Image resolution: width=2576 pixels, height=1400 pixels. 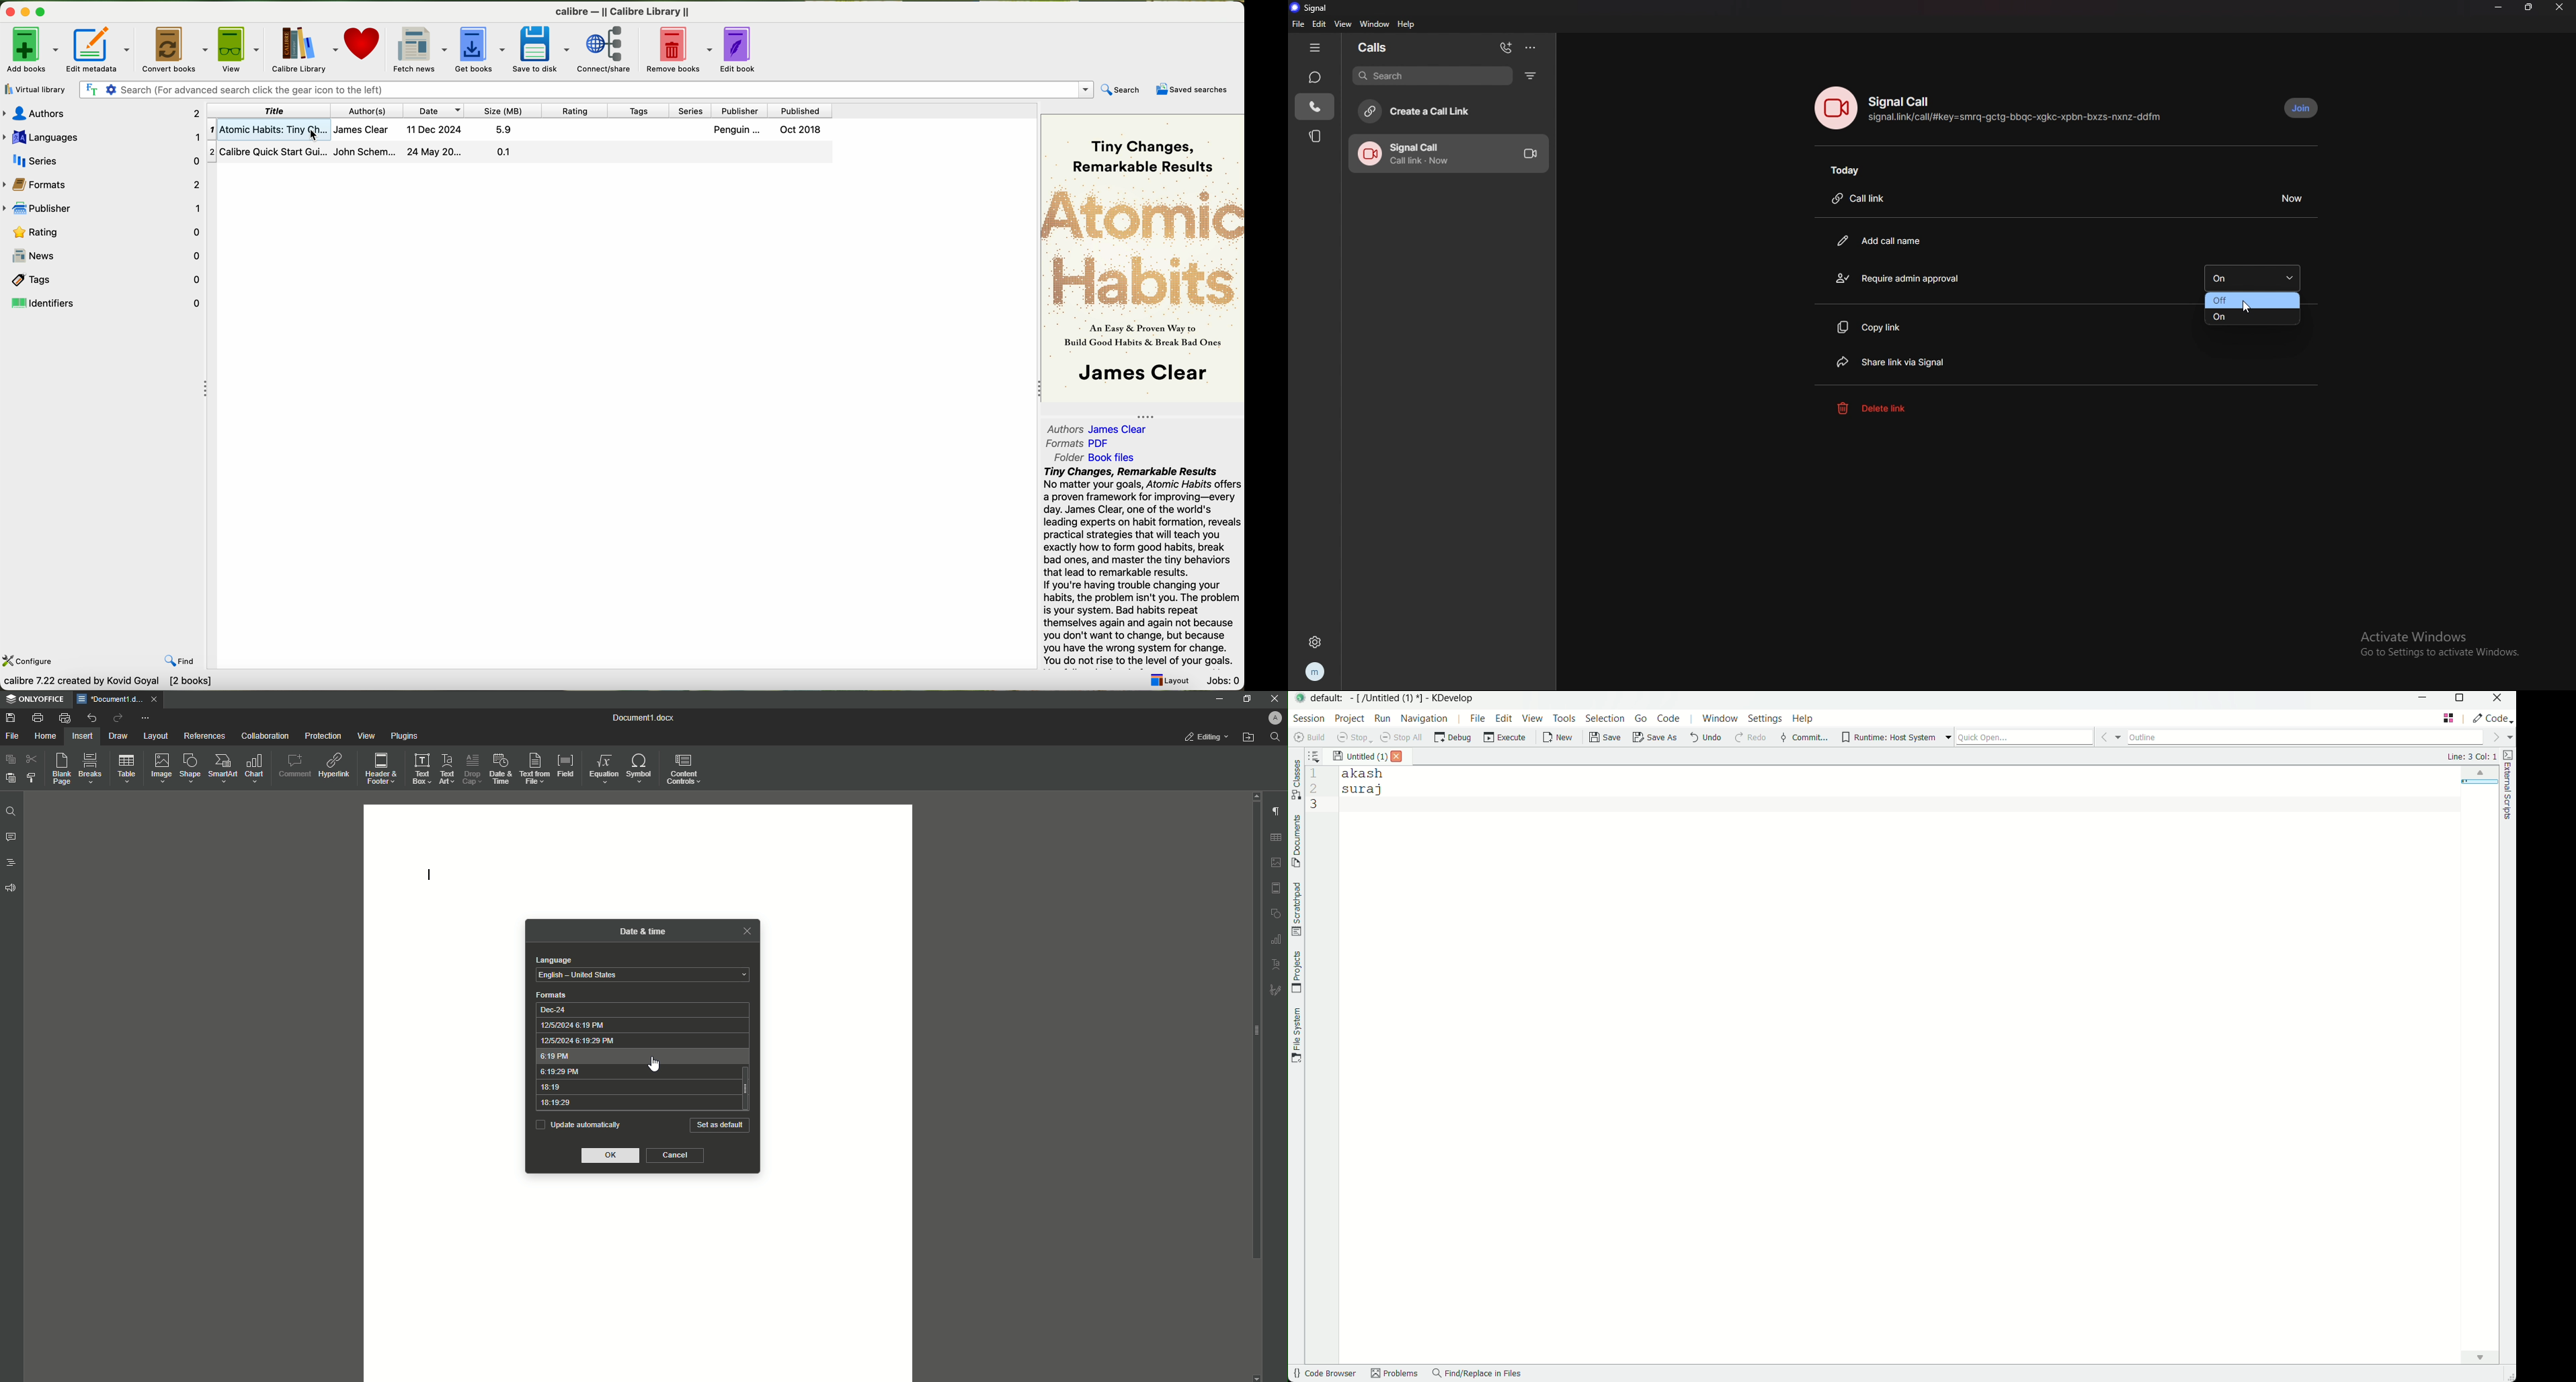 I want to click on Text From File, so click(x=535, y=769).